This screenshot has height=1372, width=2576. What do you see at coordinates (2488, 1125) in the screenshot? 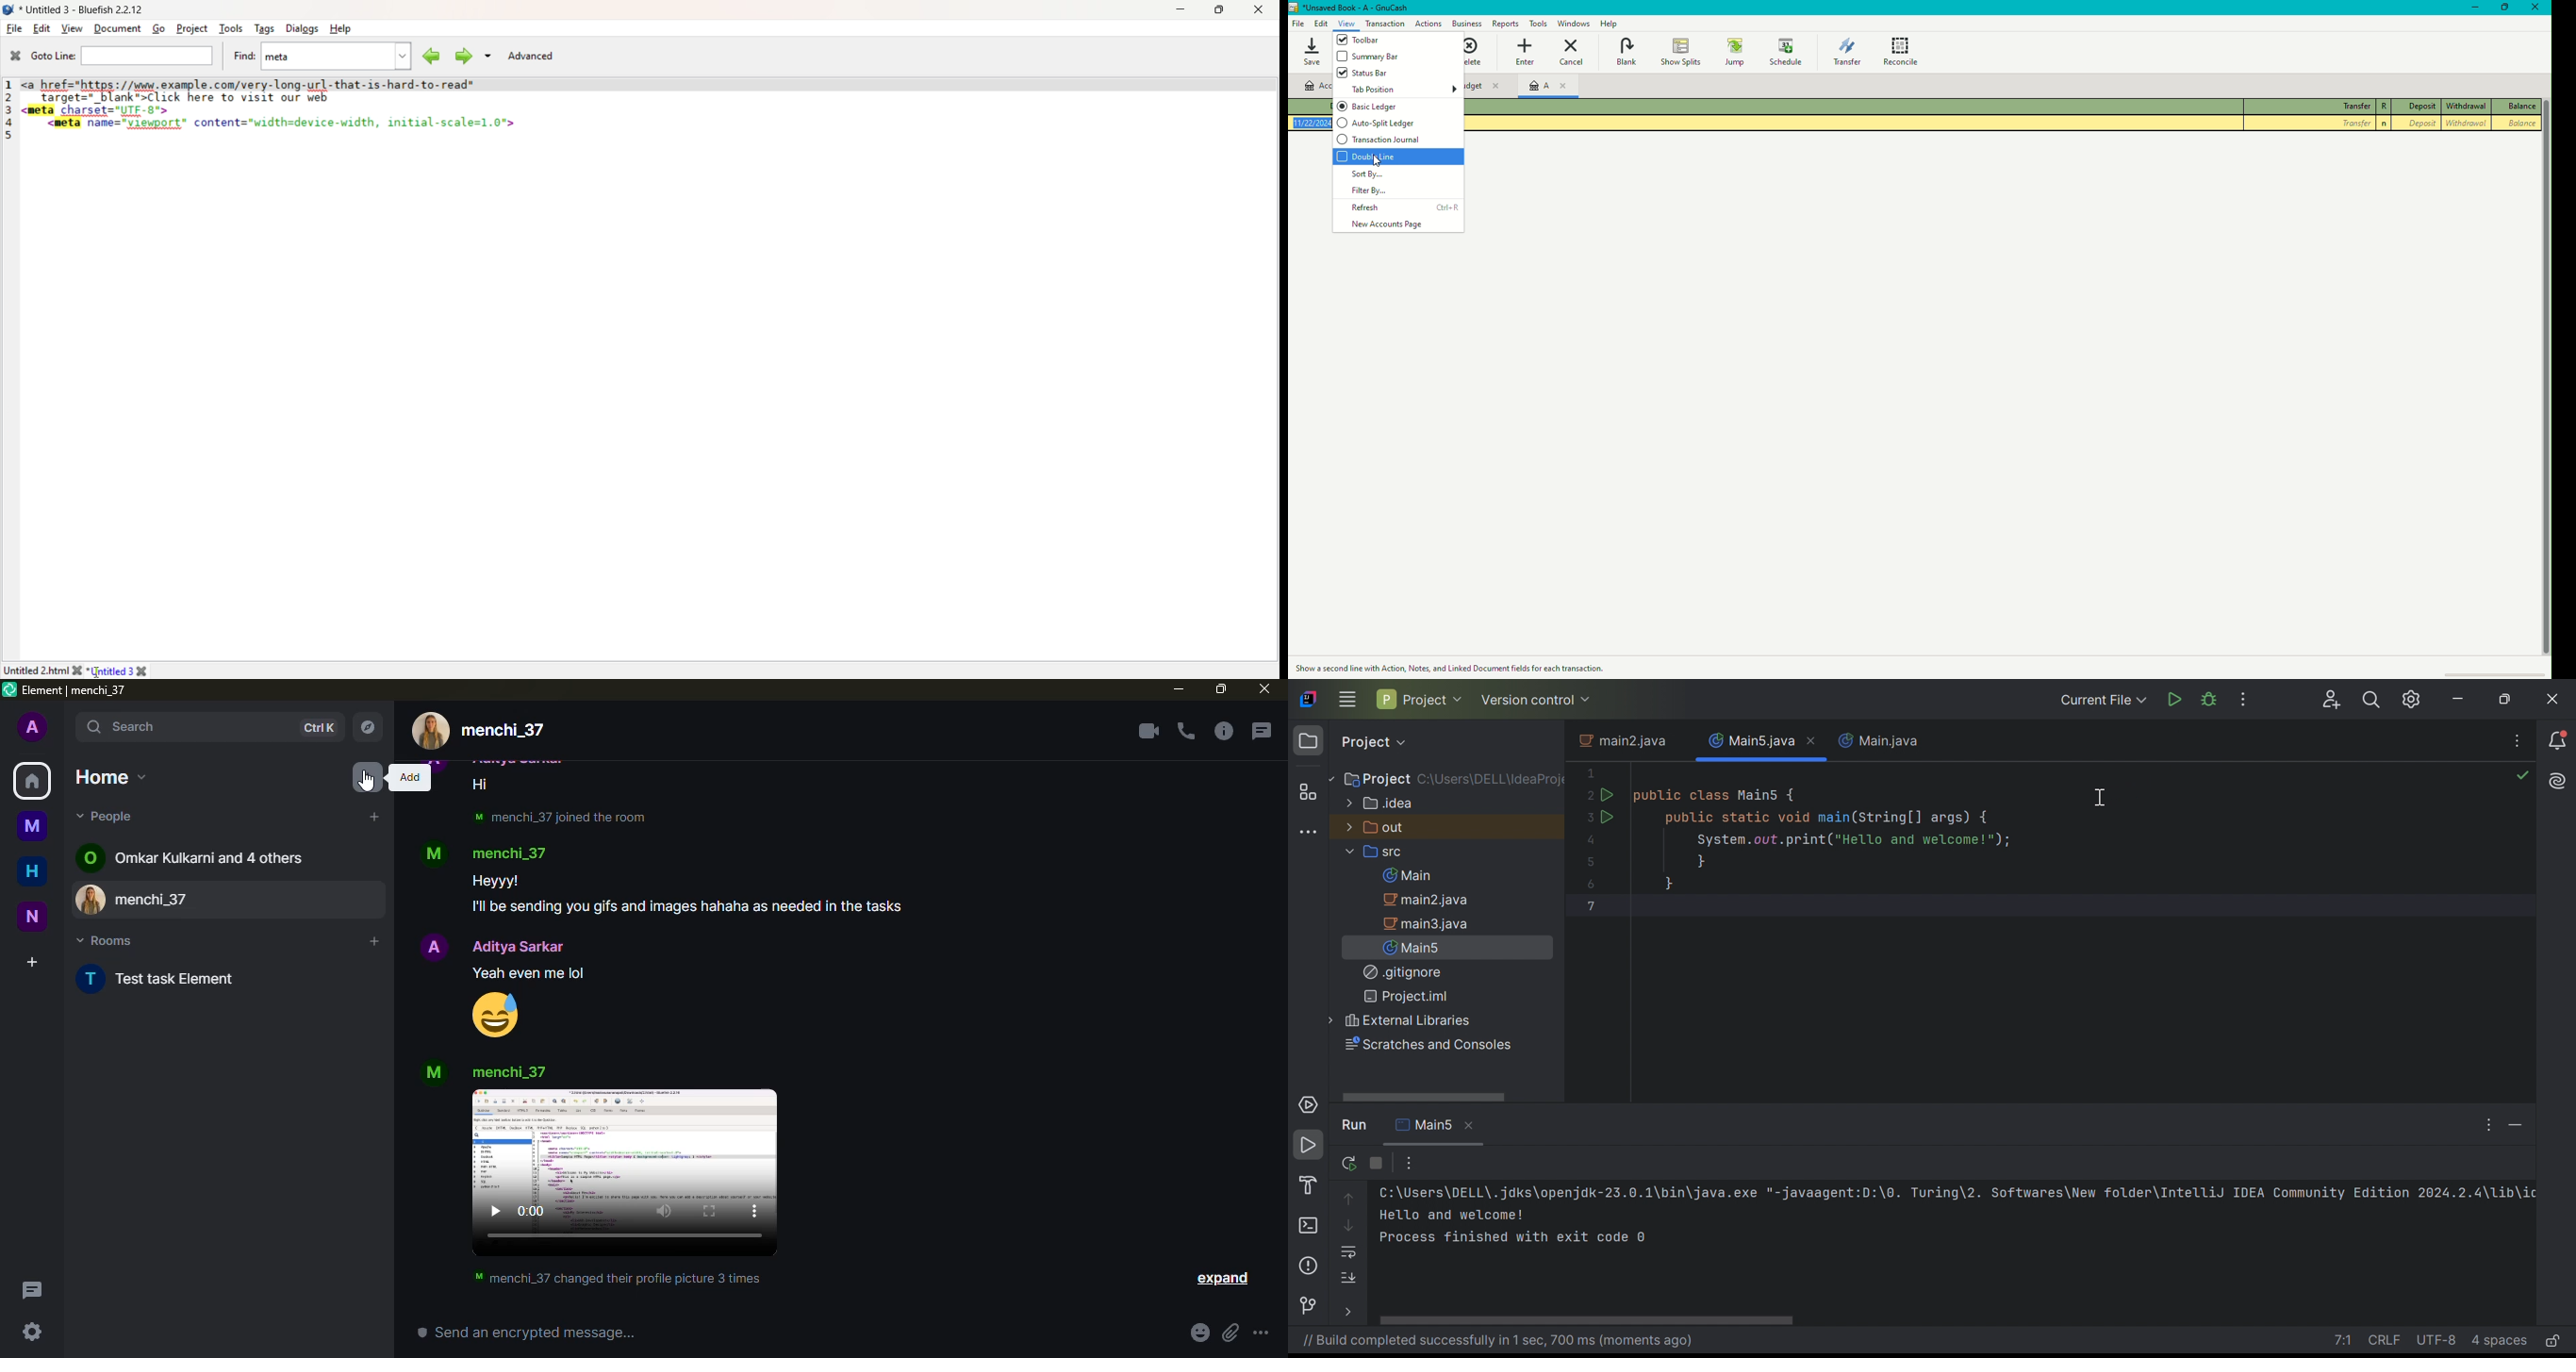
I see `Options` at bounding box center [2488, 1125].